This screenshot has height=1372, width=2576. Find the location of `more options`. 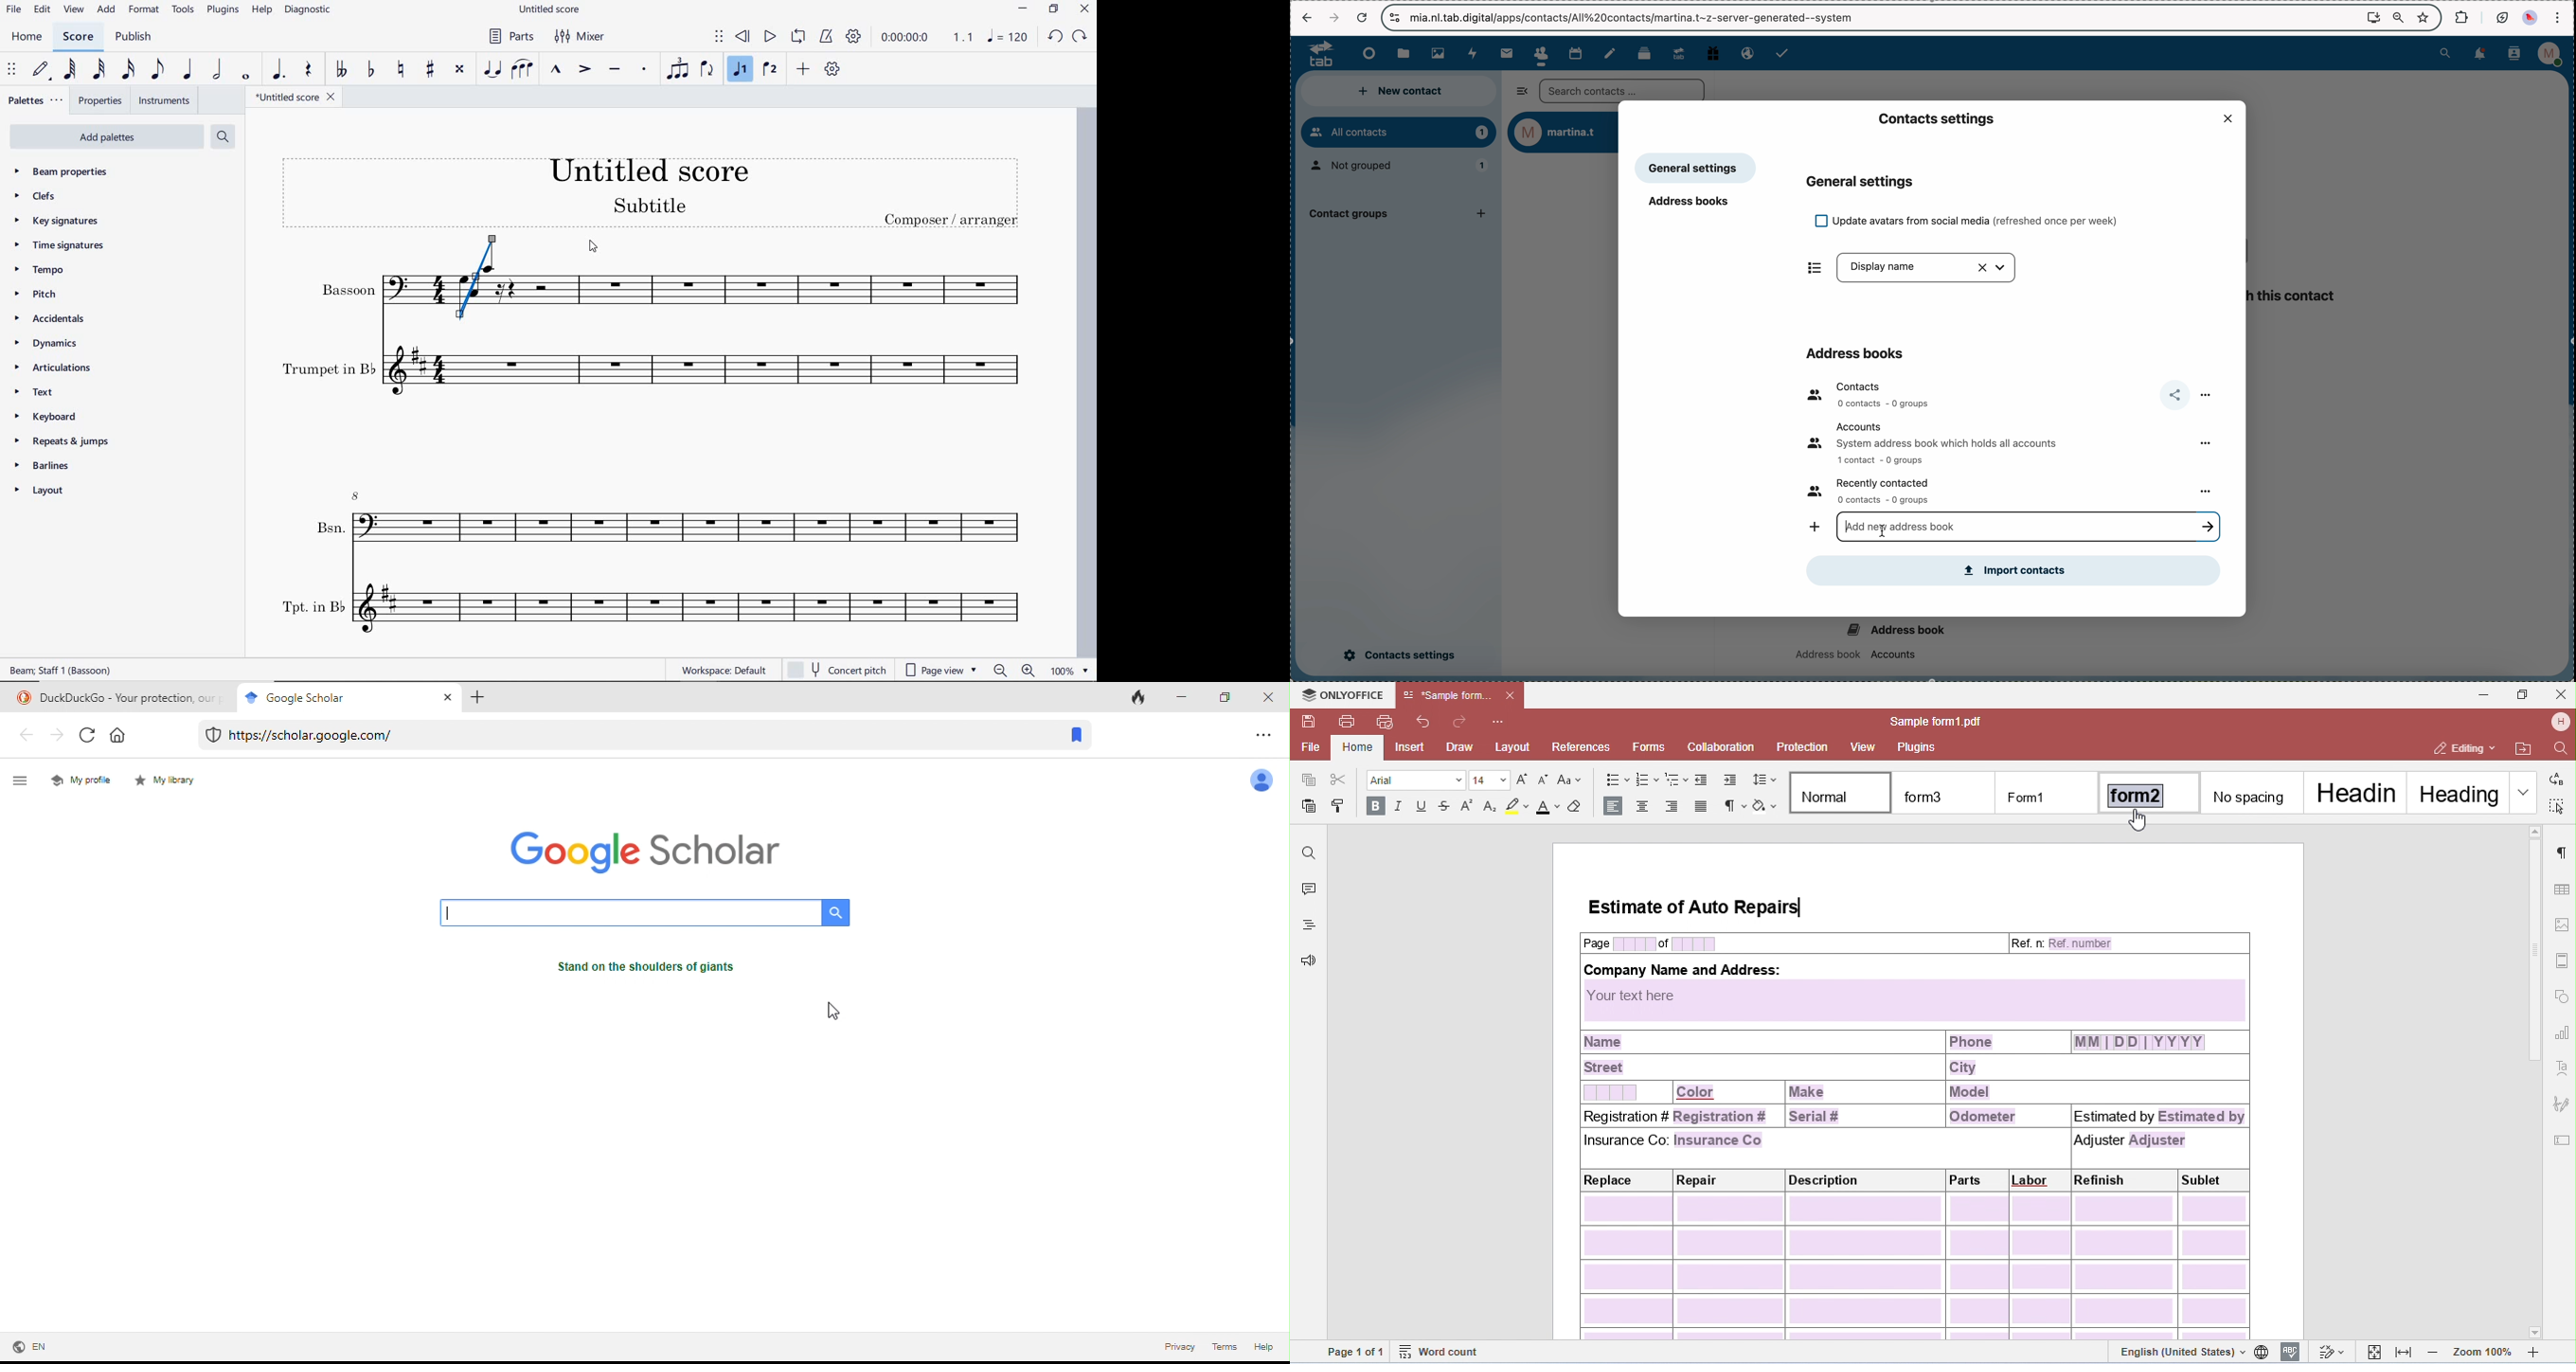

more options is located at coordinates (2208, 393).